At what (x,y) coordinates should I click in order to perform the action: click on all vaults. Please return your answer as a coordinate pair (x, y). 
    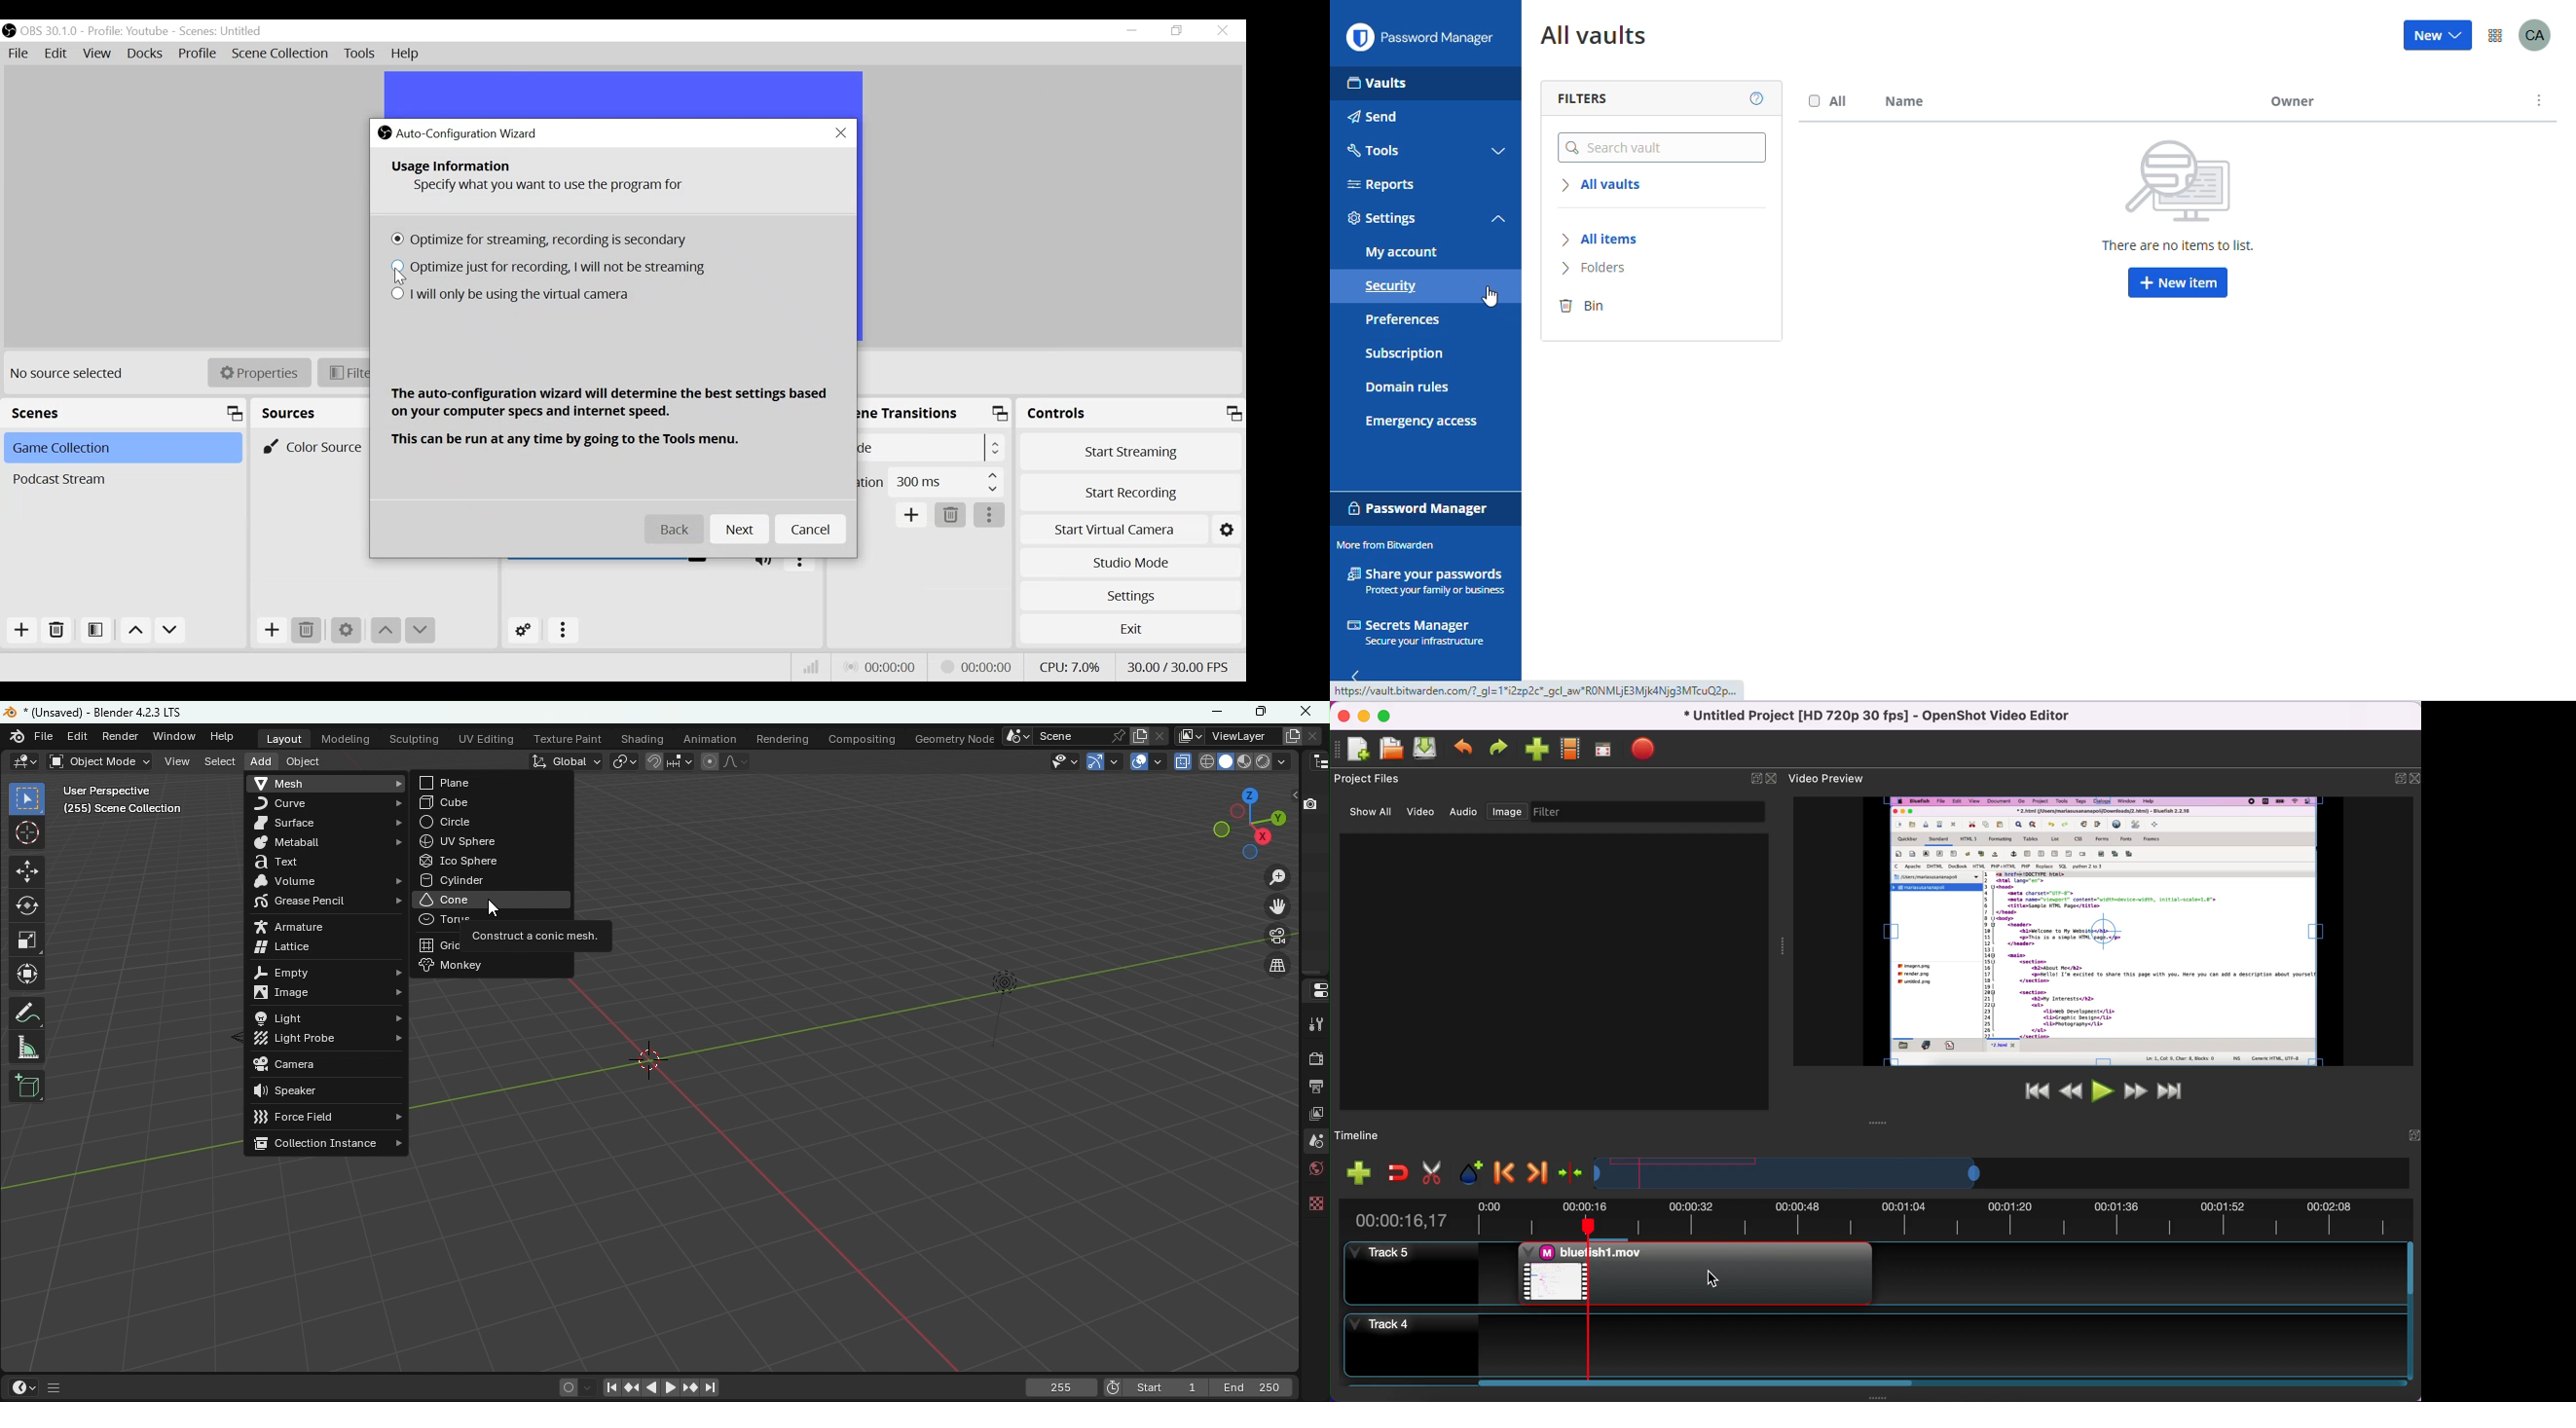
    Looking at the image, I should click on (1594, 37).